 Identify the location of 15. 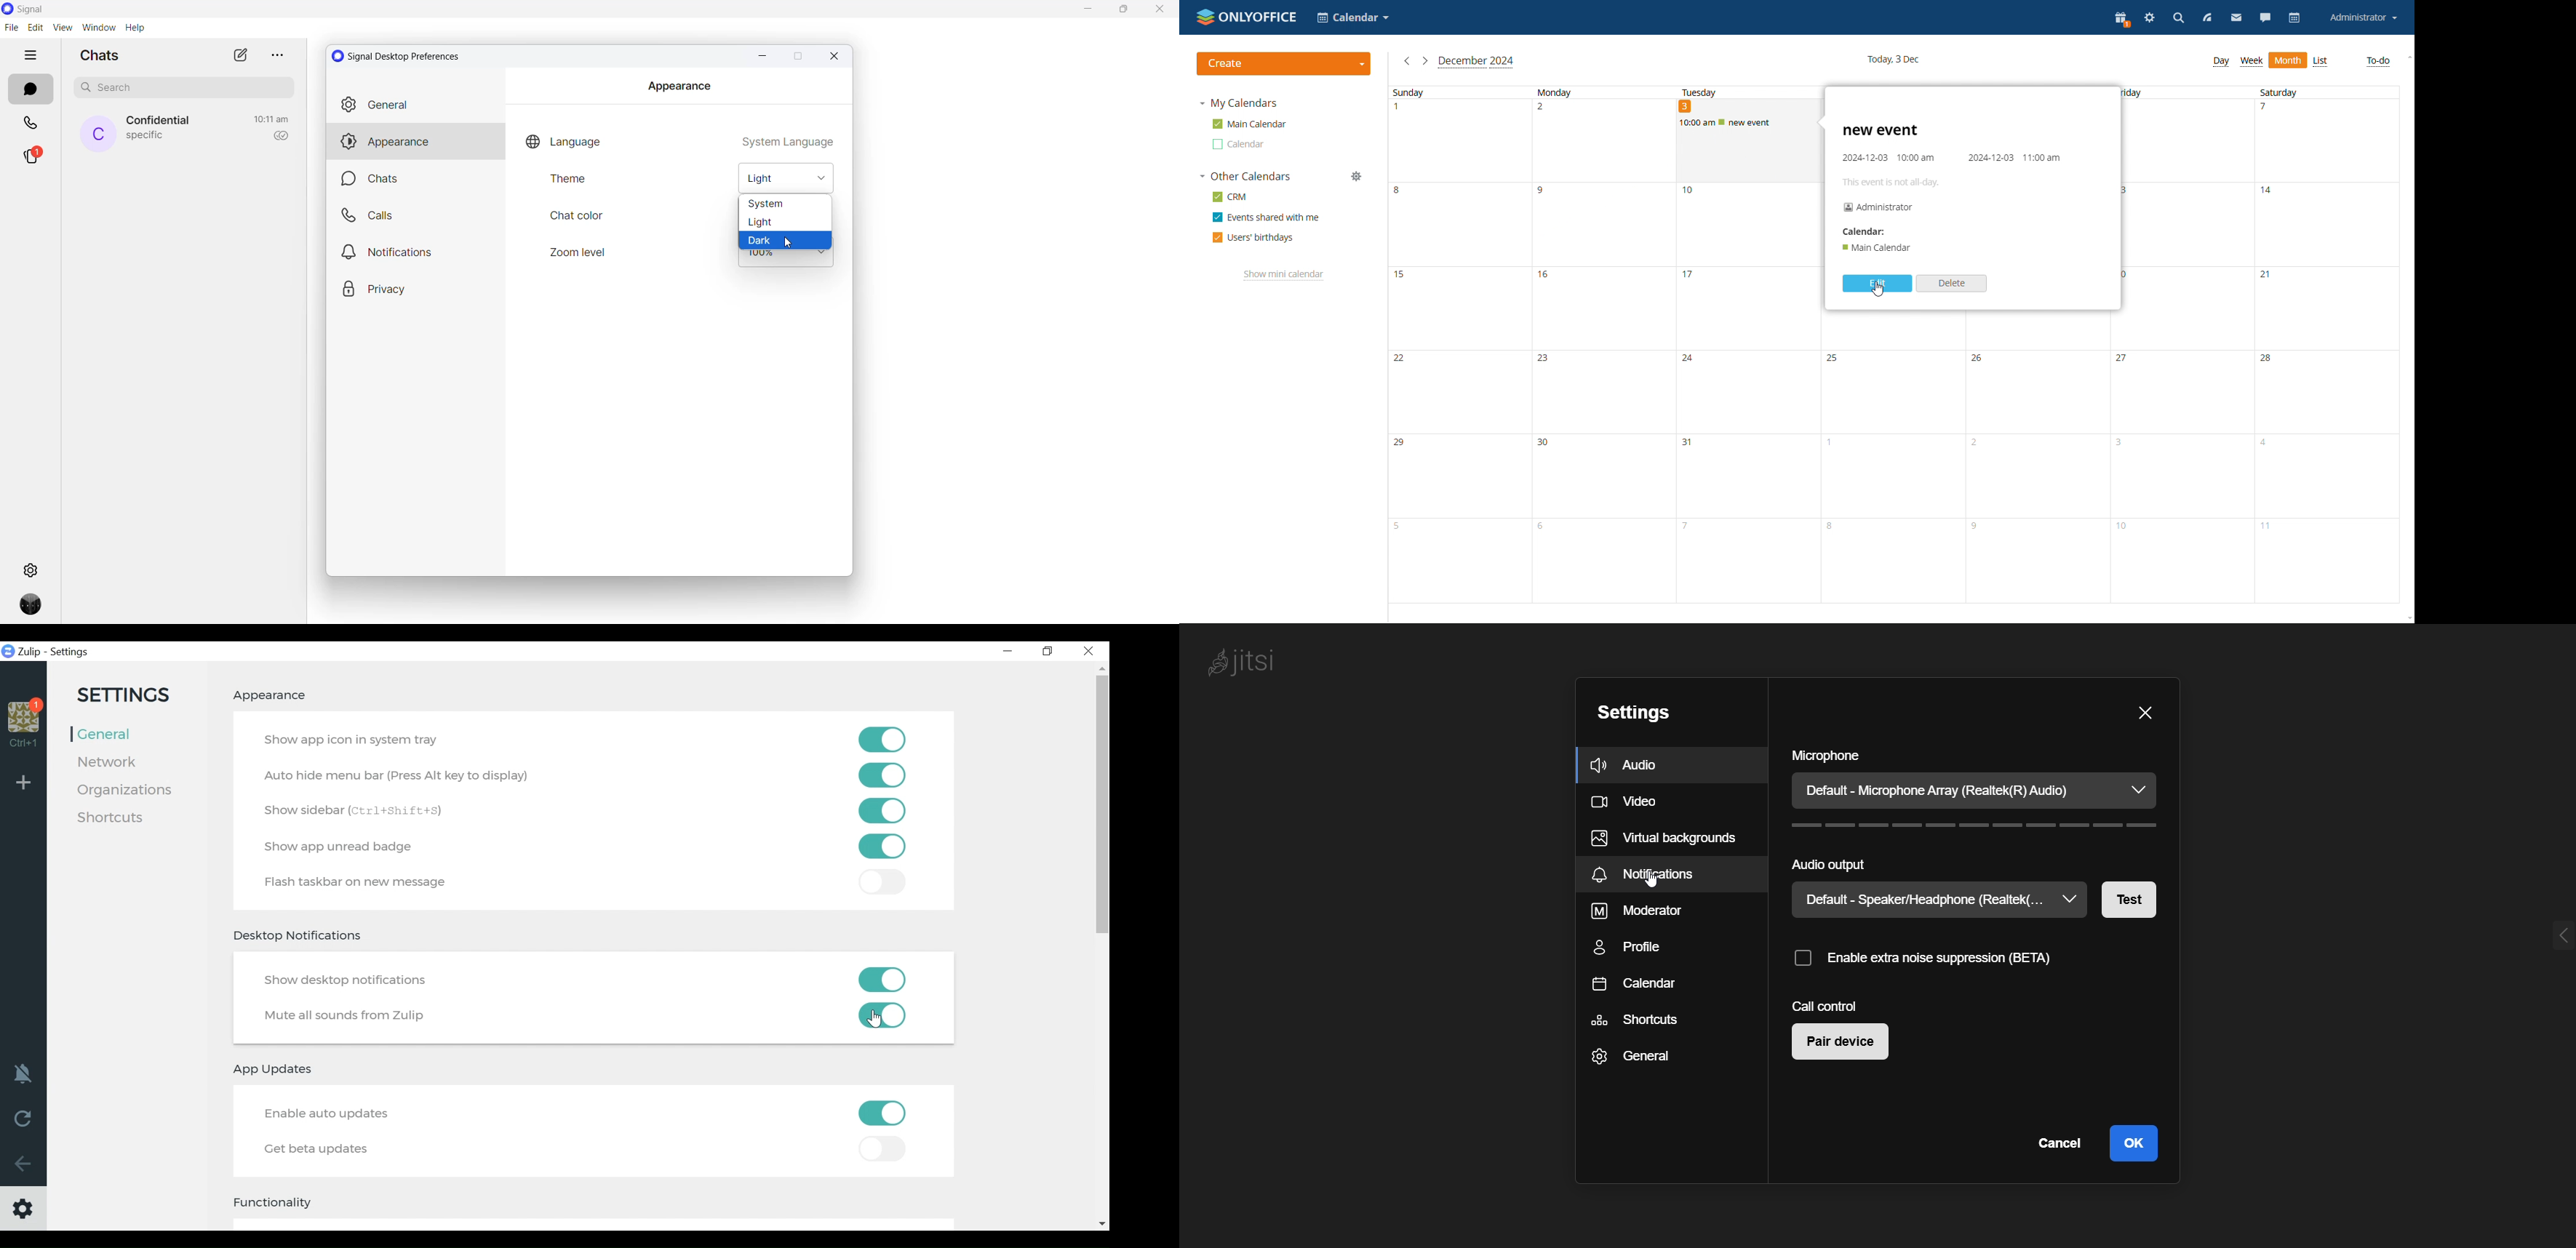
(1459, 308).